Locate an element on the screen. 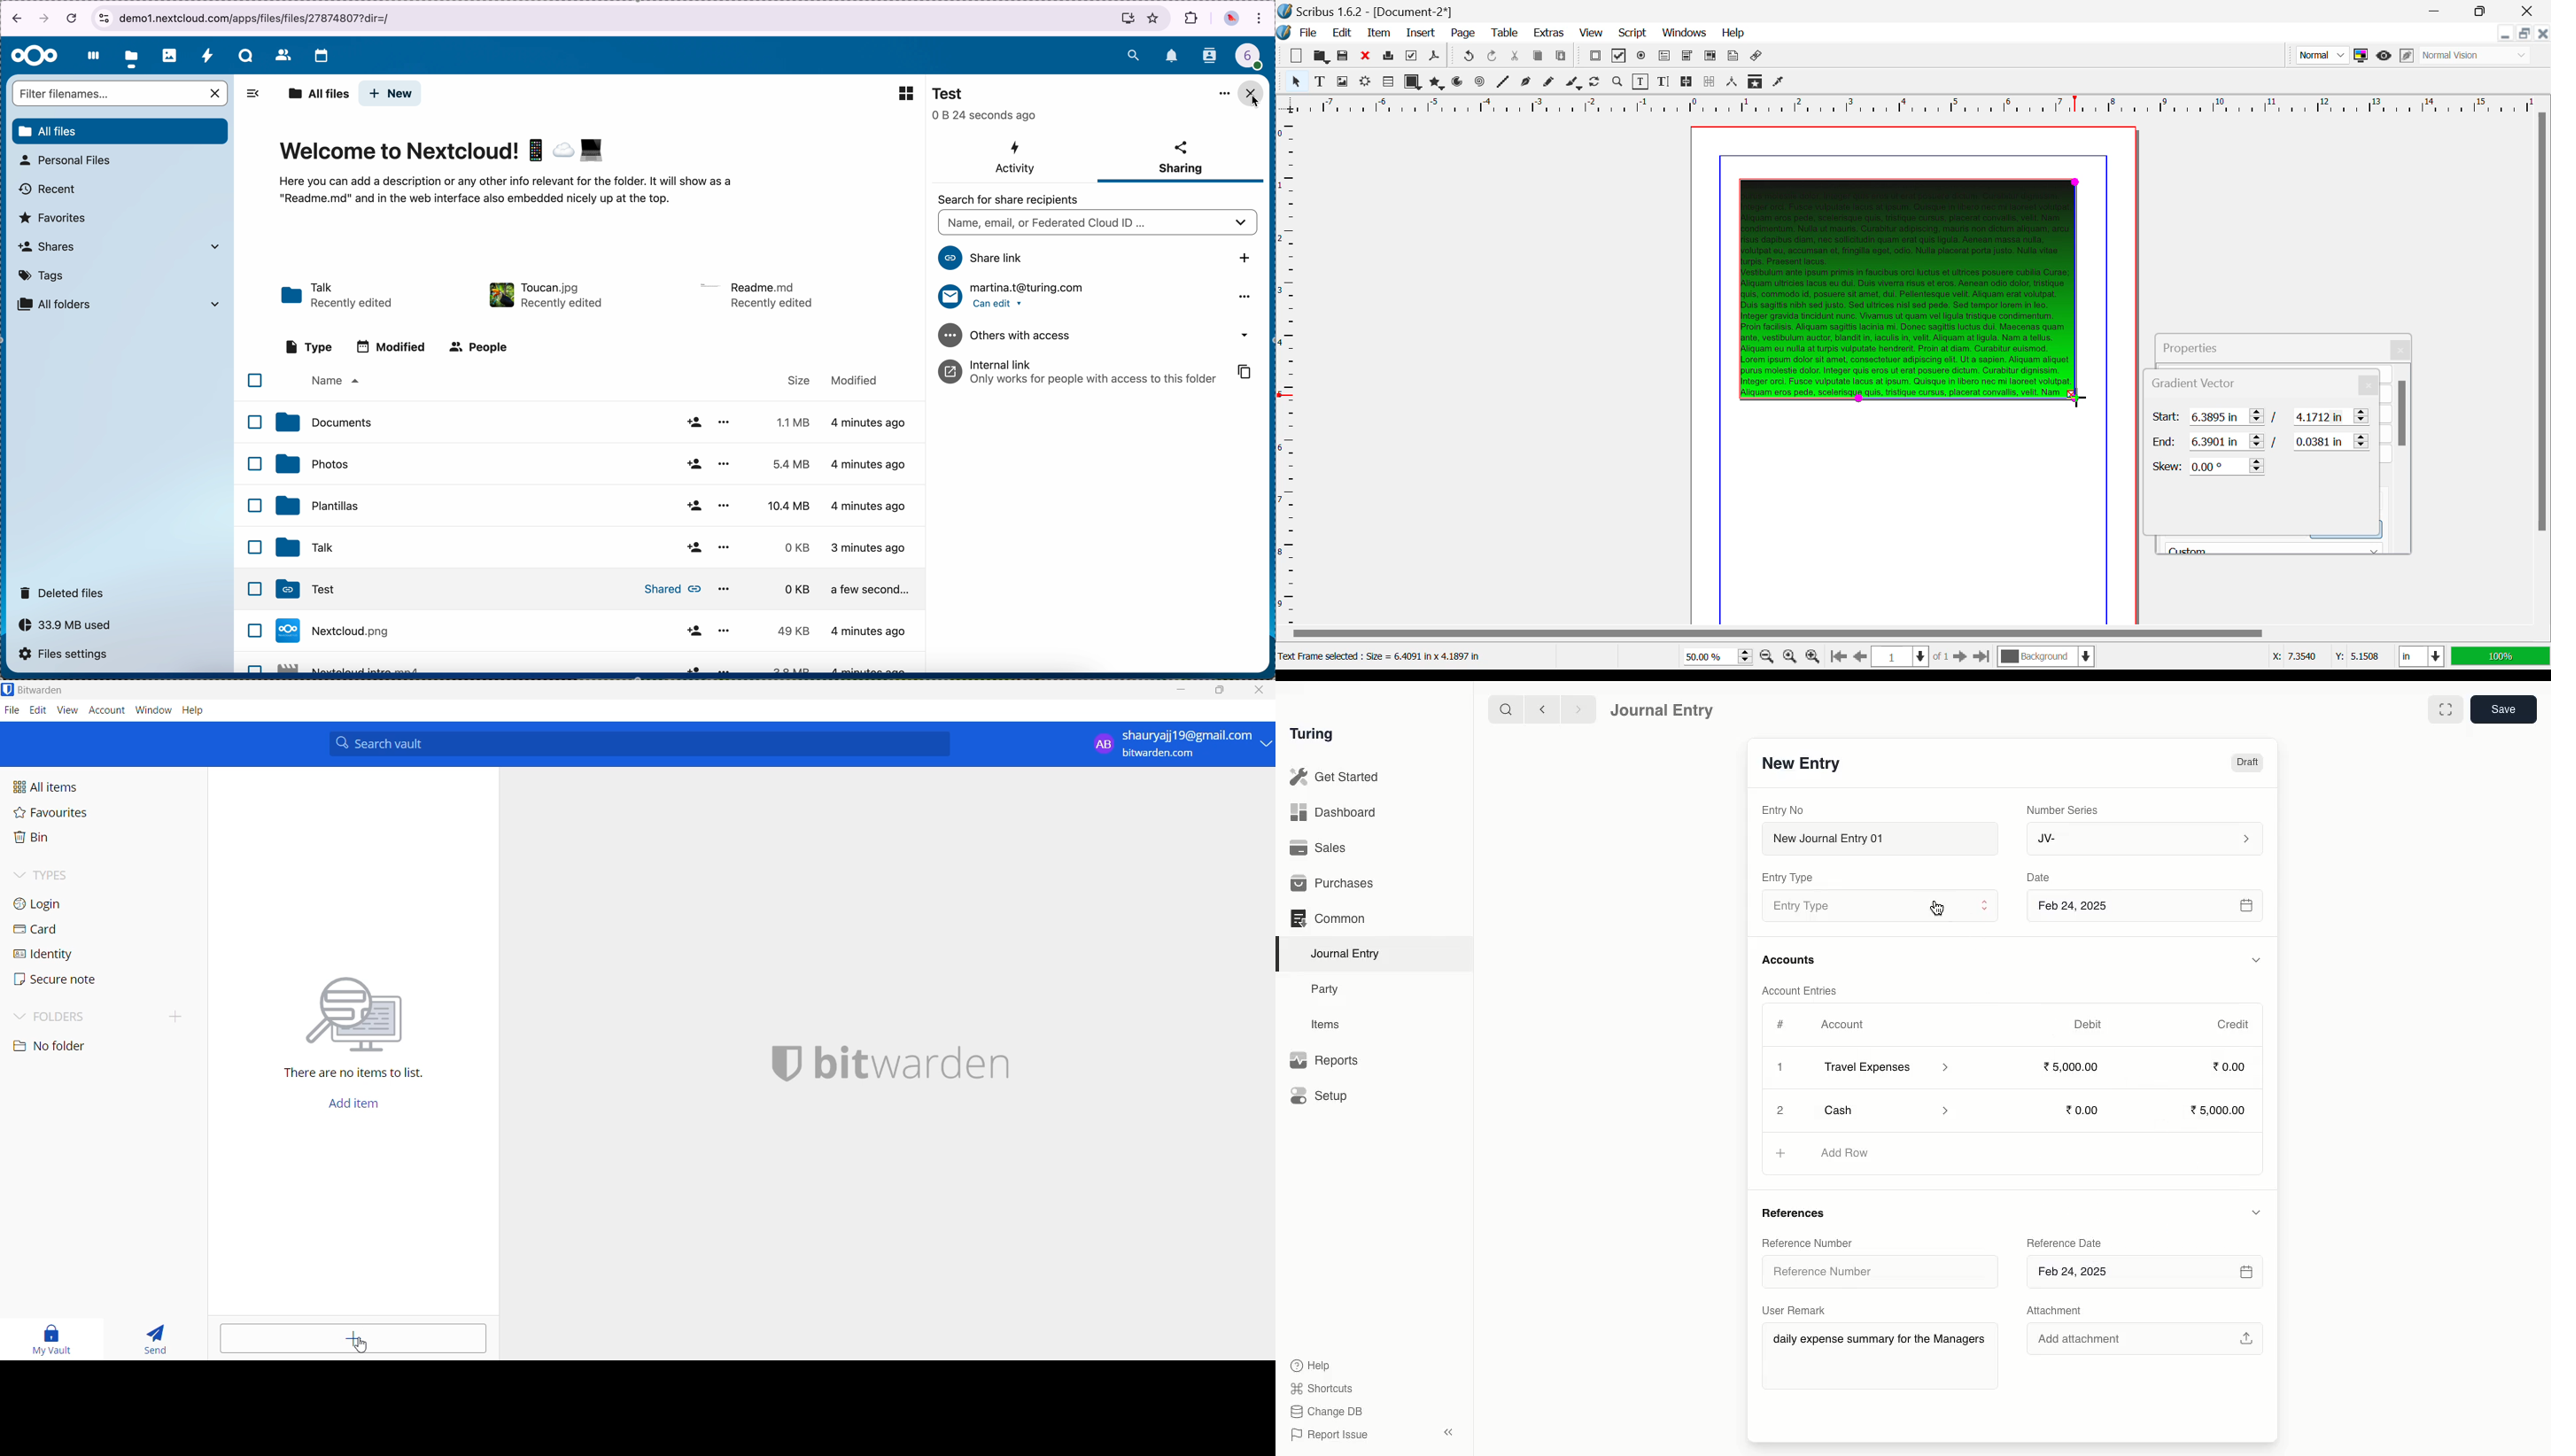 The image size is (2576, 1456). View is located at coordinates (69, 711).